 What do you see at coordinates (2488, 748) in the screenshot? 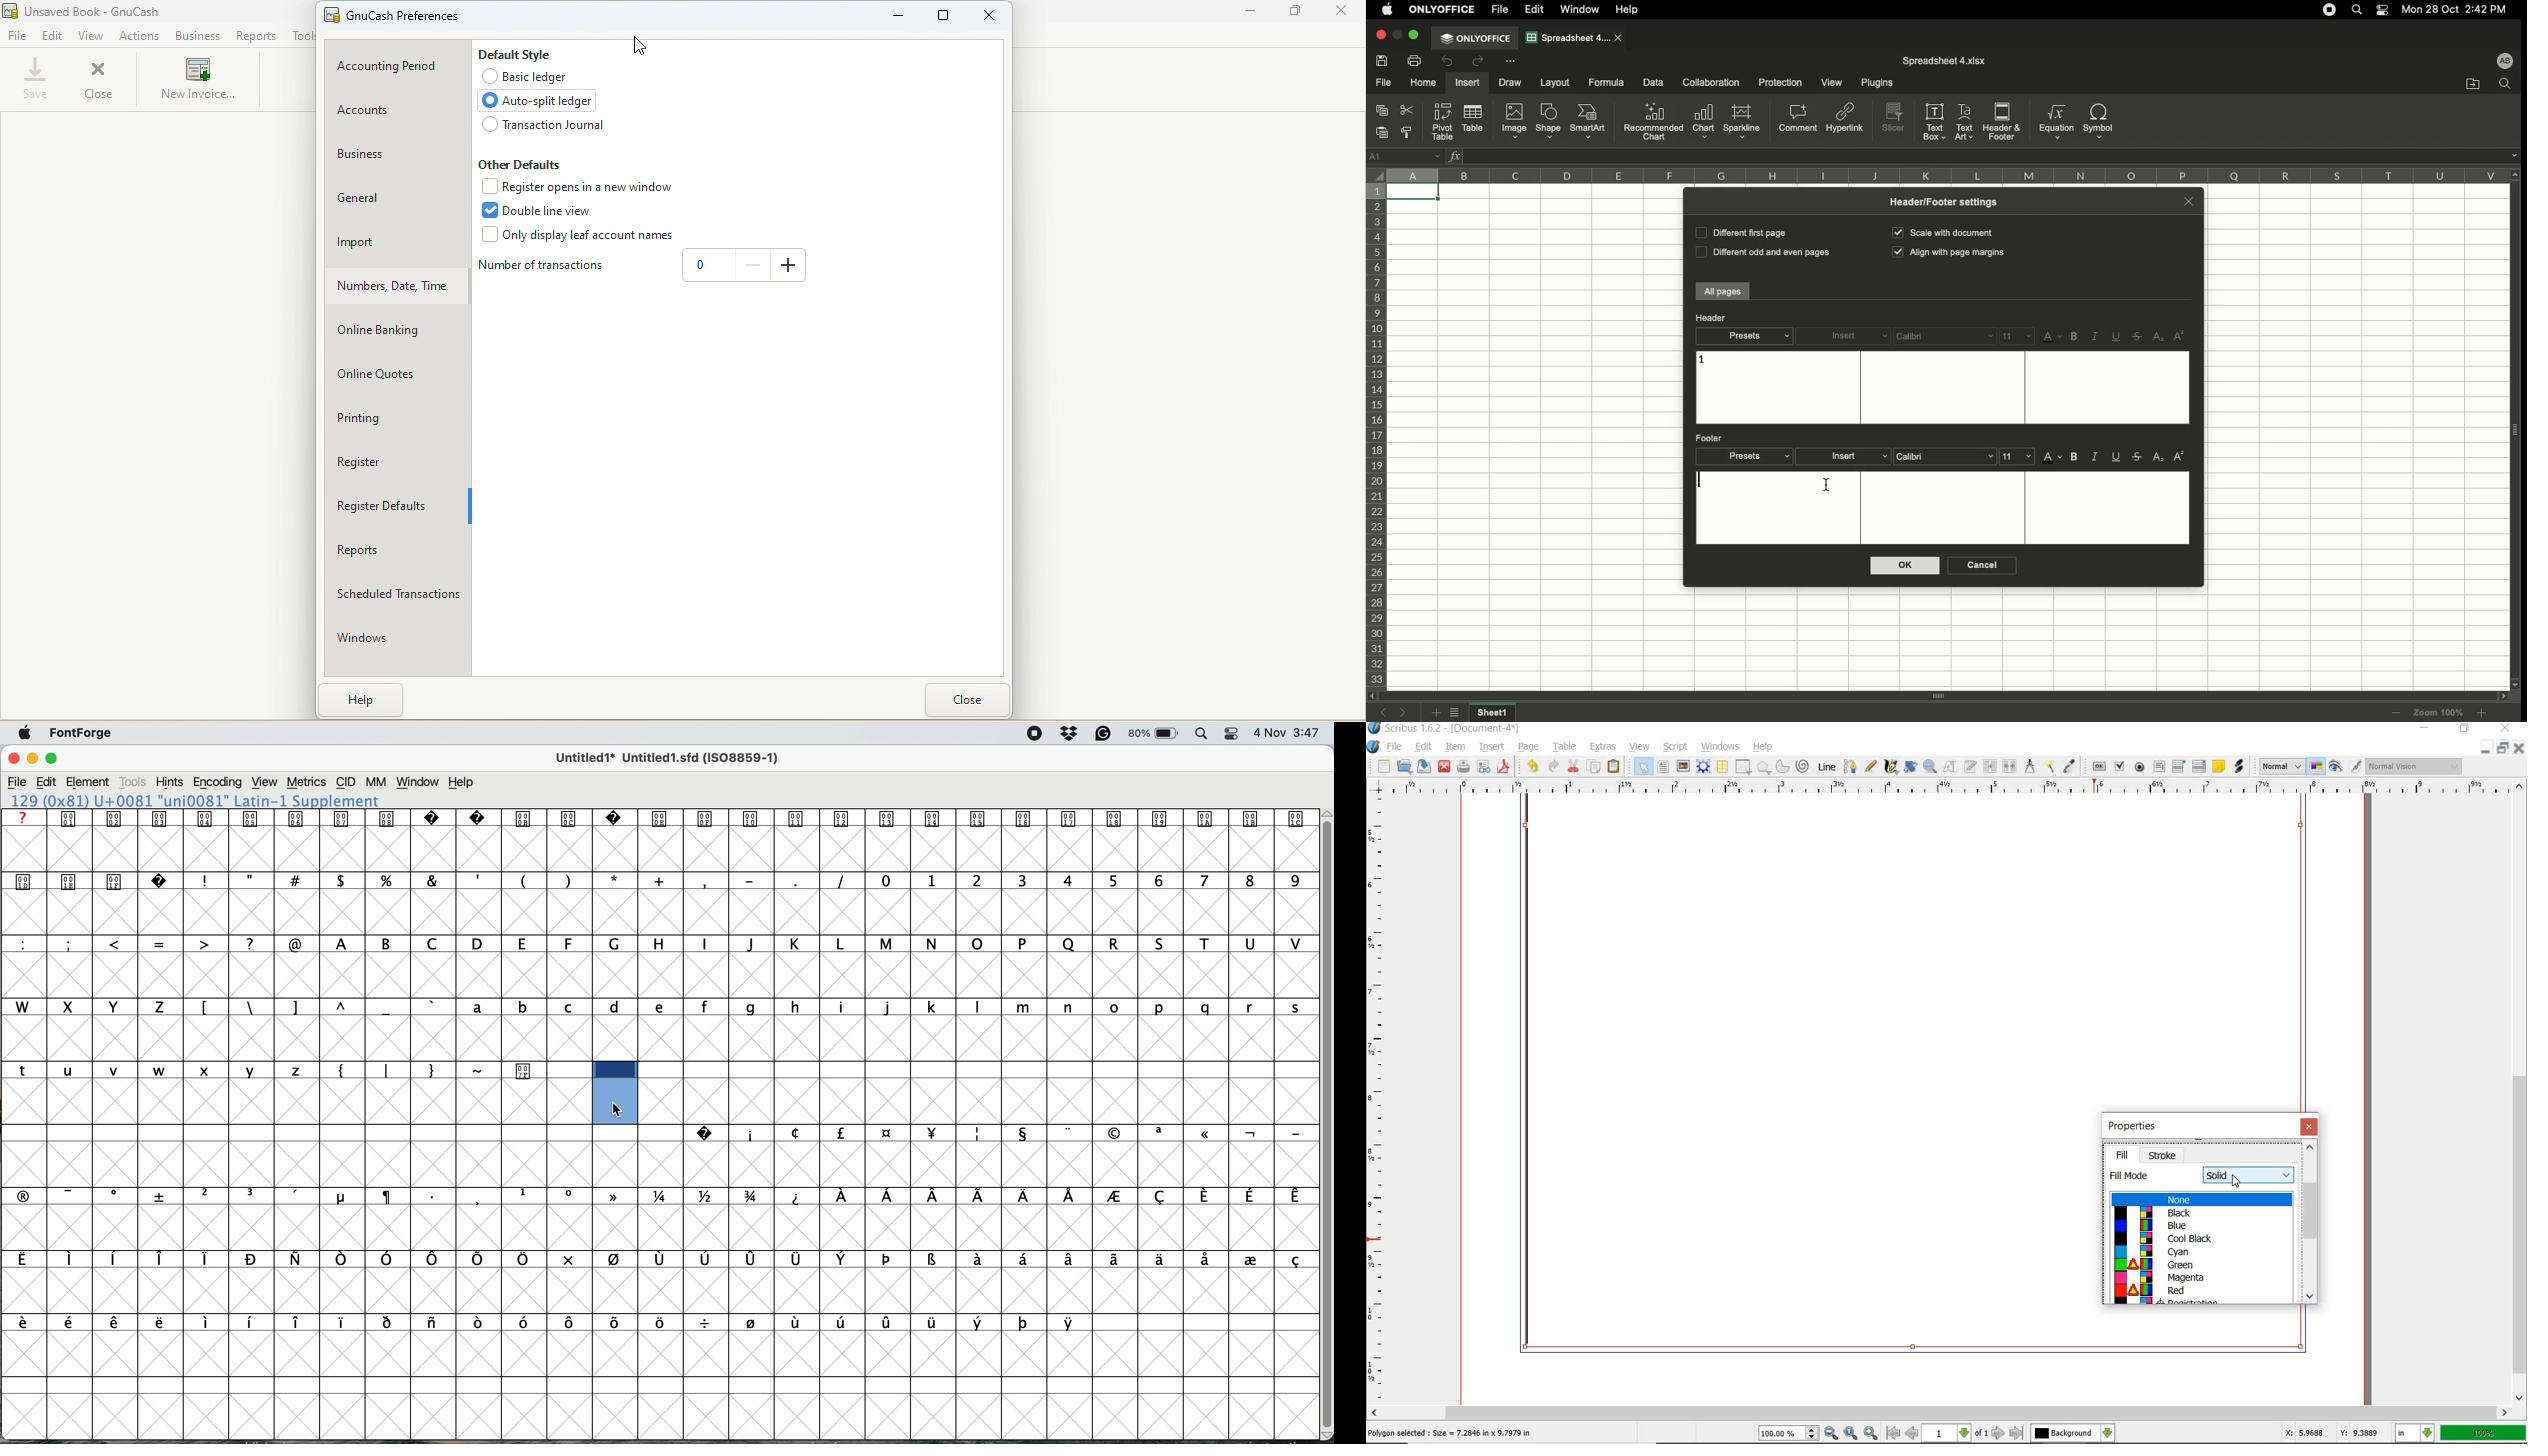
I see `minimize` at bounding box center [2488, 748].